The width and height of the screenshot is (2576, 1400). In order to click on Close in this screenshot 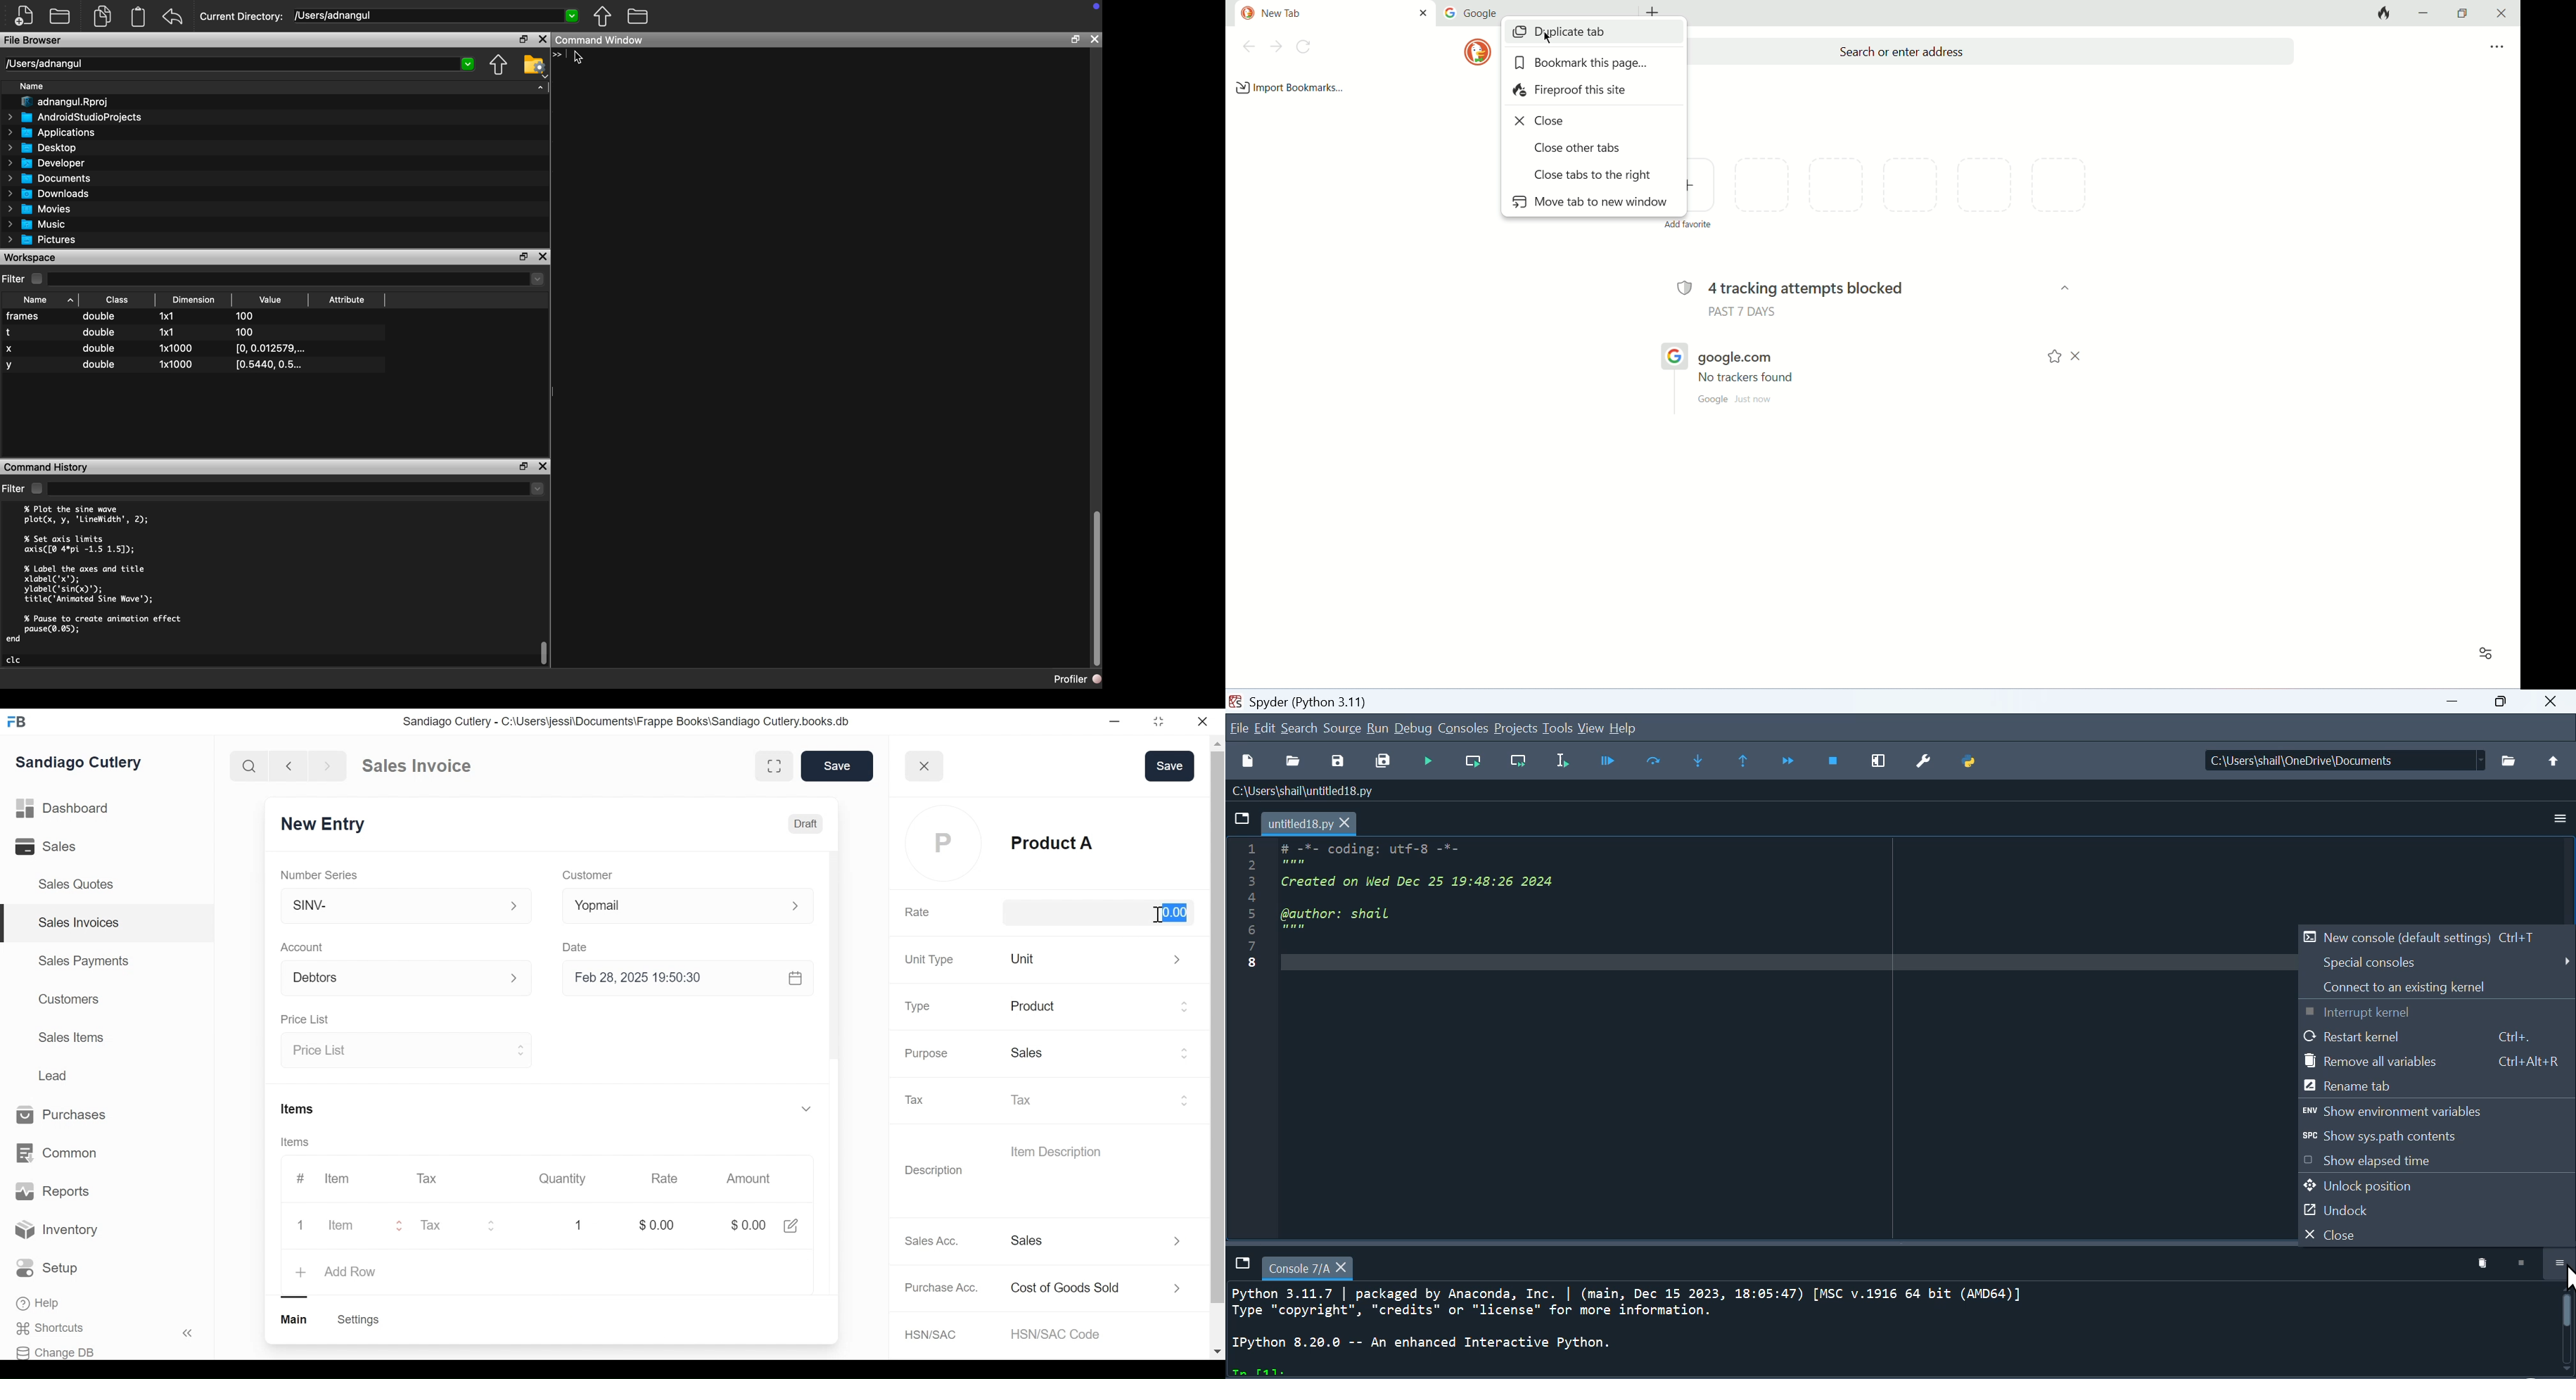, I will do `click(545, 467)`.